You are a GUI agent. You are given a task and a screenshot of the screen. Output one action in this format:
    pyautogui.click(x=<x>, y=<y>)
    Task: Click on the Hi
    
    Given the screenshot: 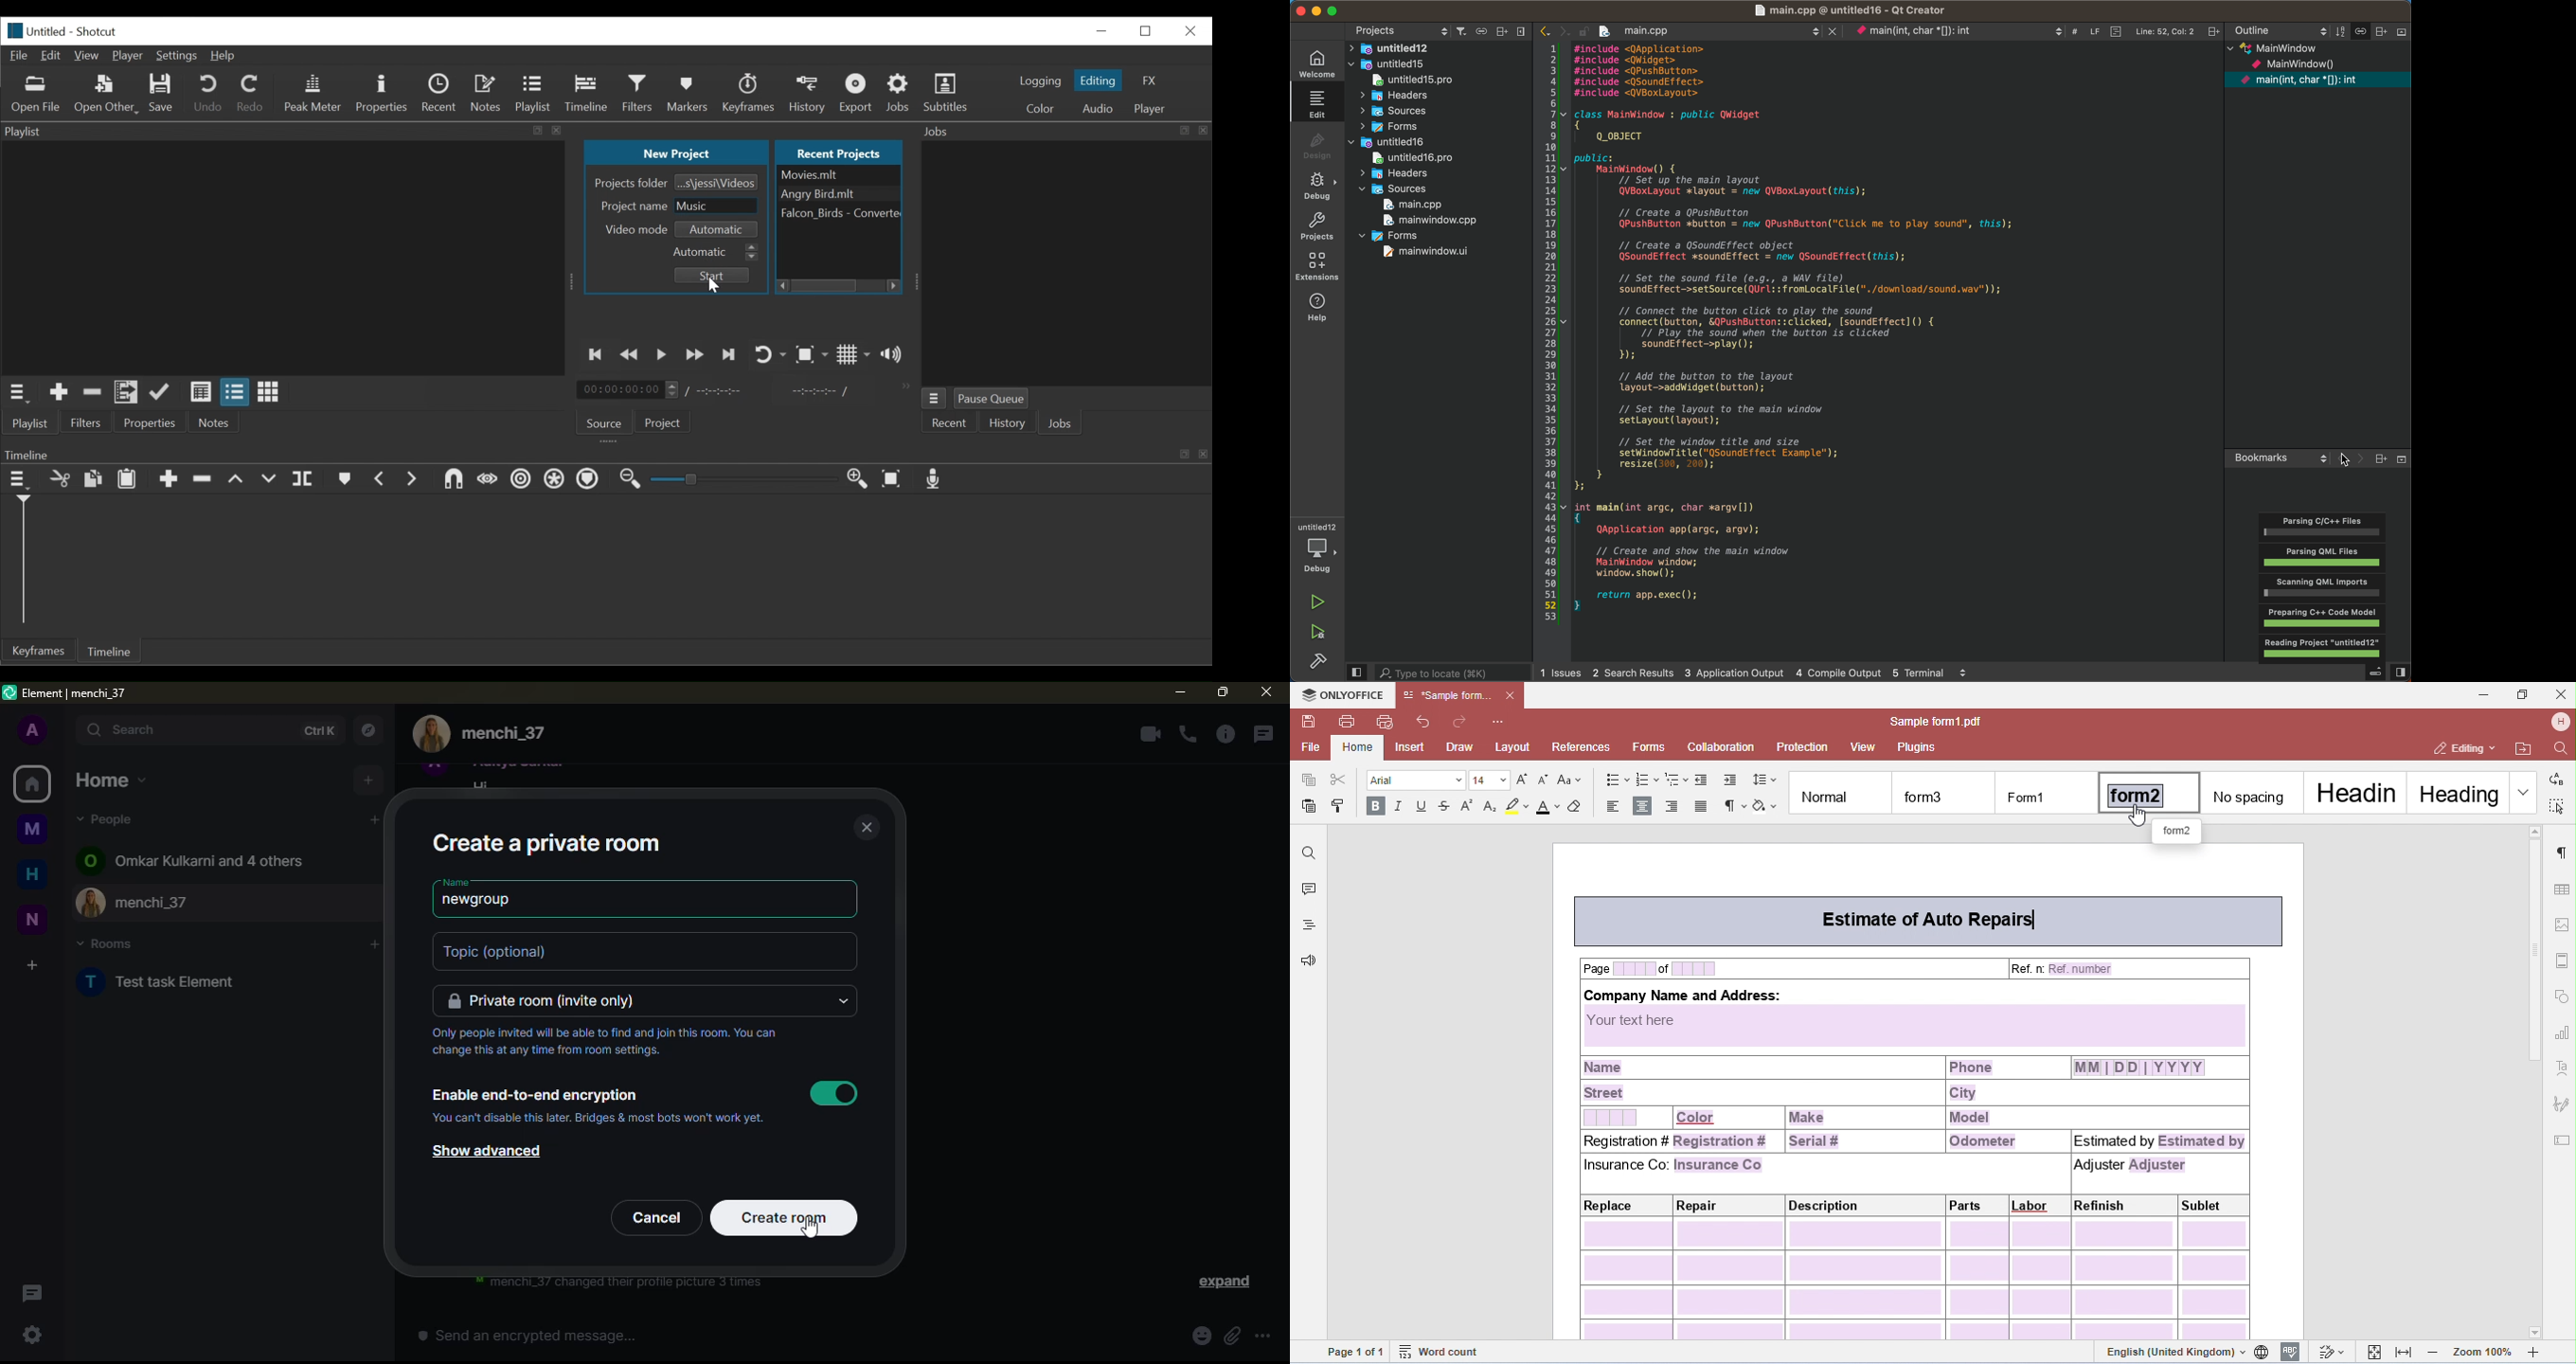 What is the action you would take?
    pyautogui.click(x=481, y=784)
    